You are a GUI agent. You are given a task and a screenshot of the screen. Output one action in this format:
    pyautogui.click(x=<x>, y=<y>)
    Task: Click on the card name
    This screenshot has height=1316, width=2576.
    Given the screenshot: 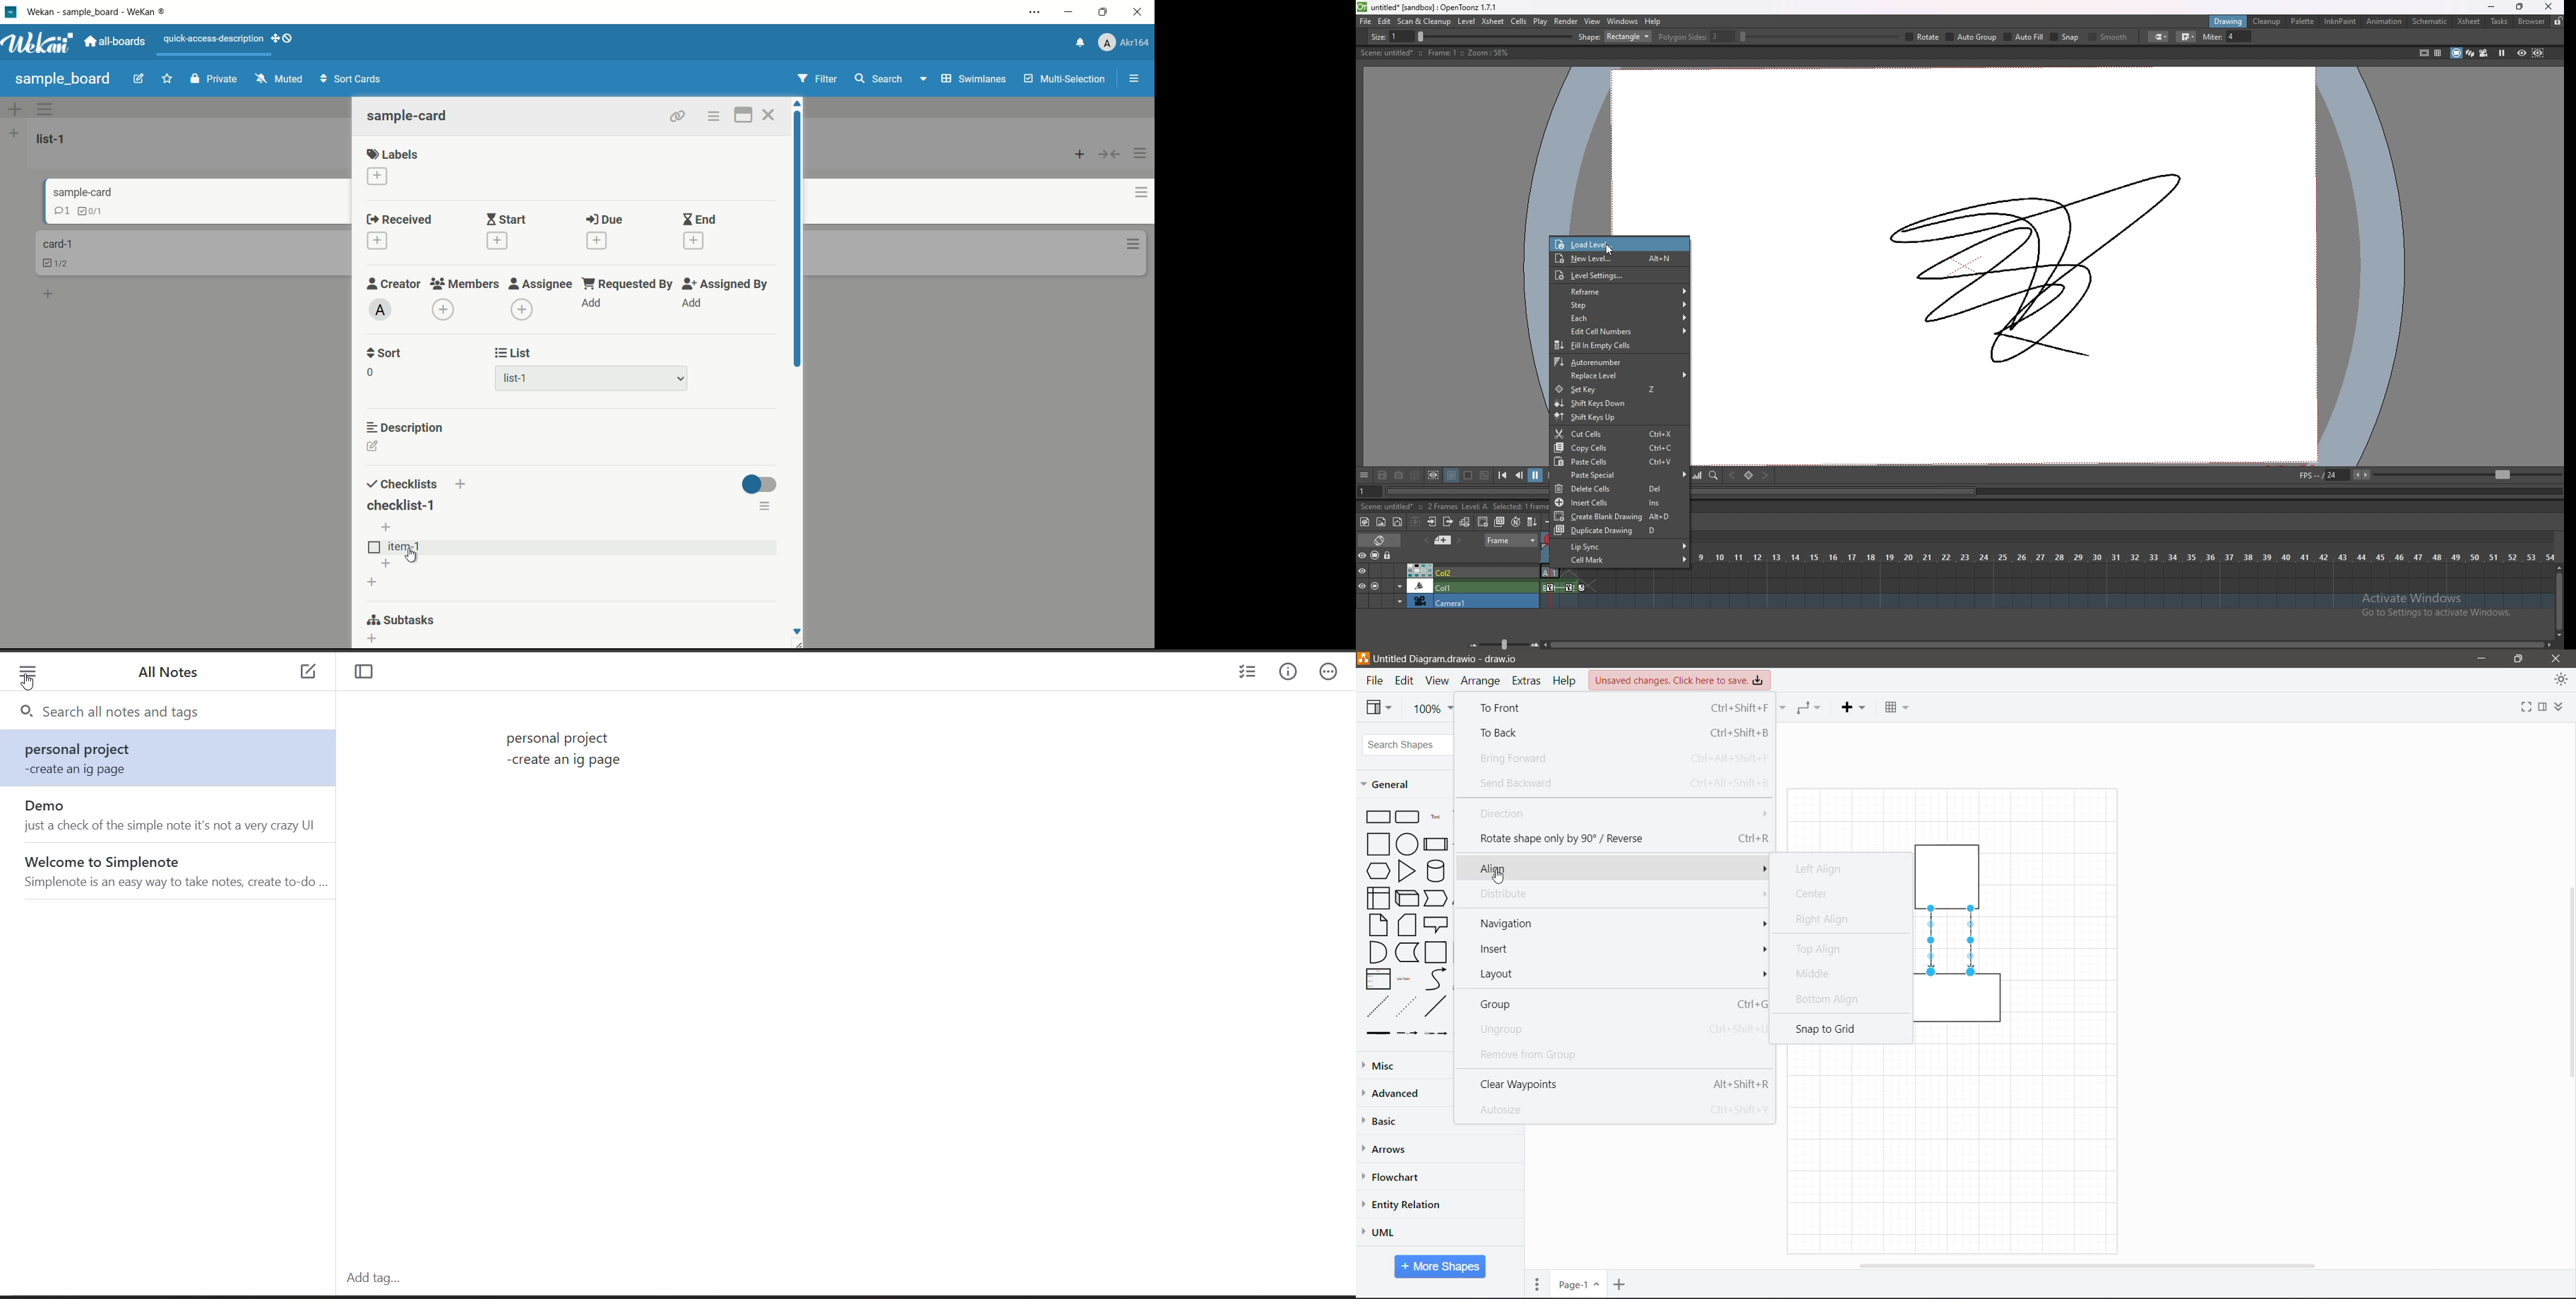 What is the action you would take?
    pyautogui.click(x=408, y=115)
    